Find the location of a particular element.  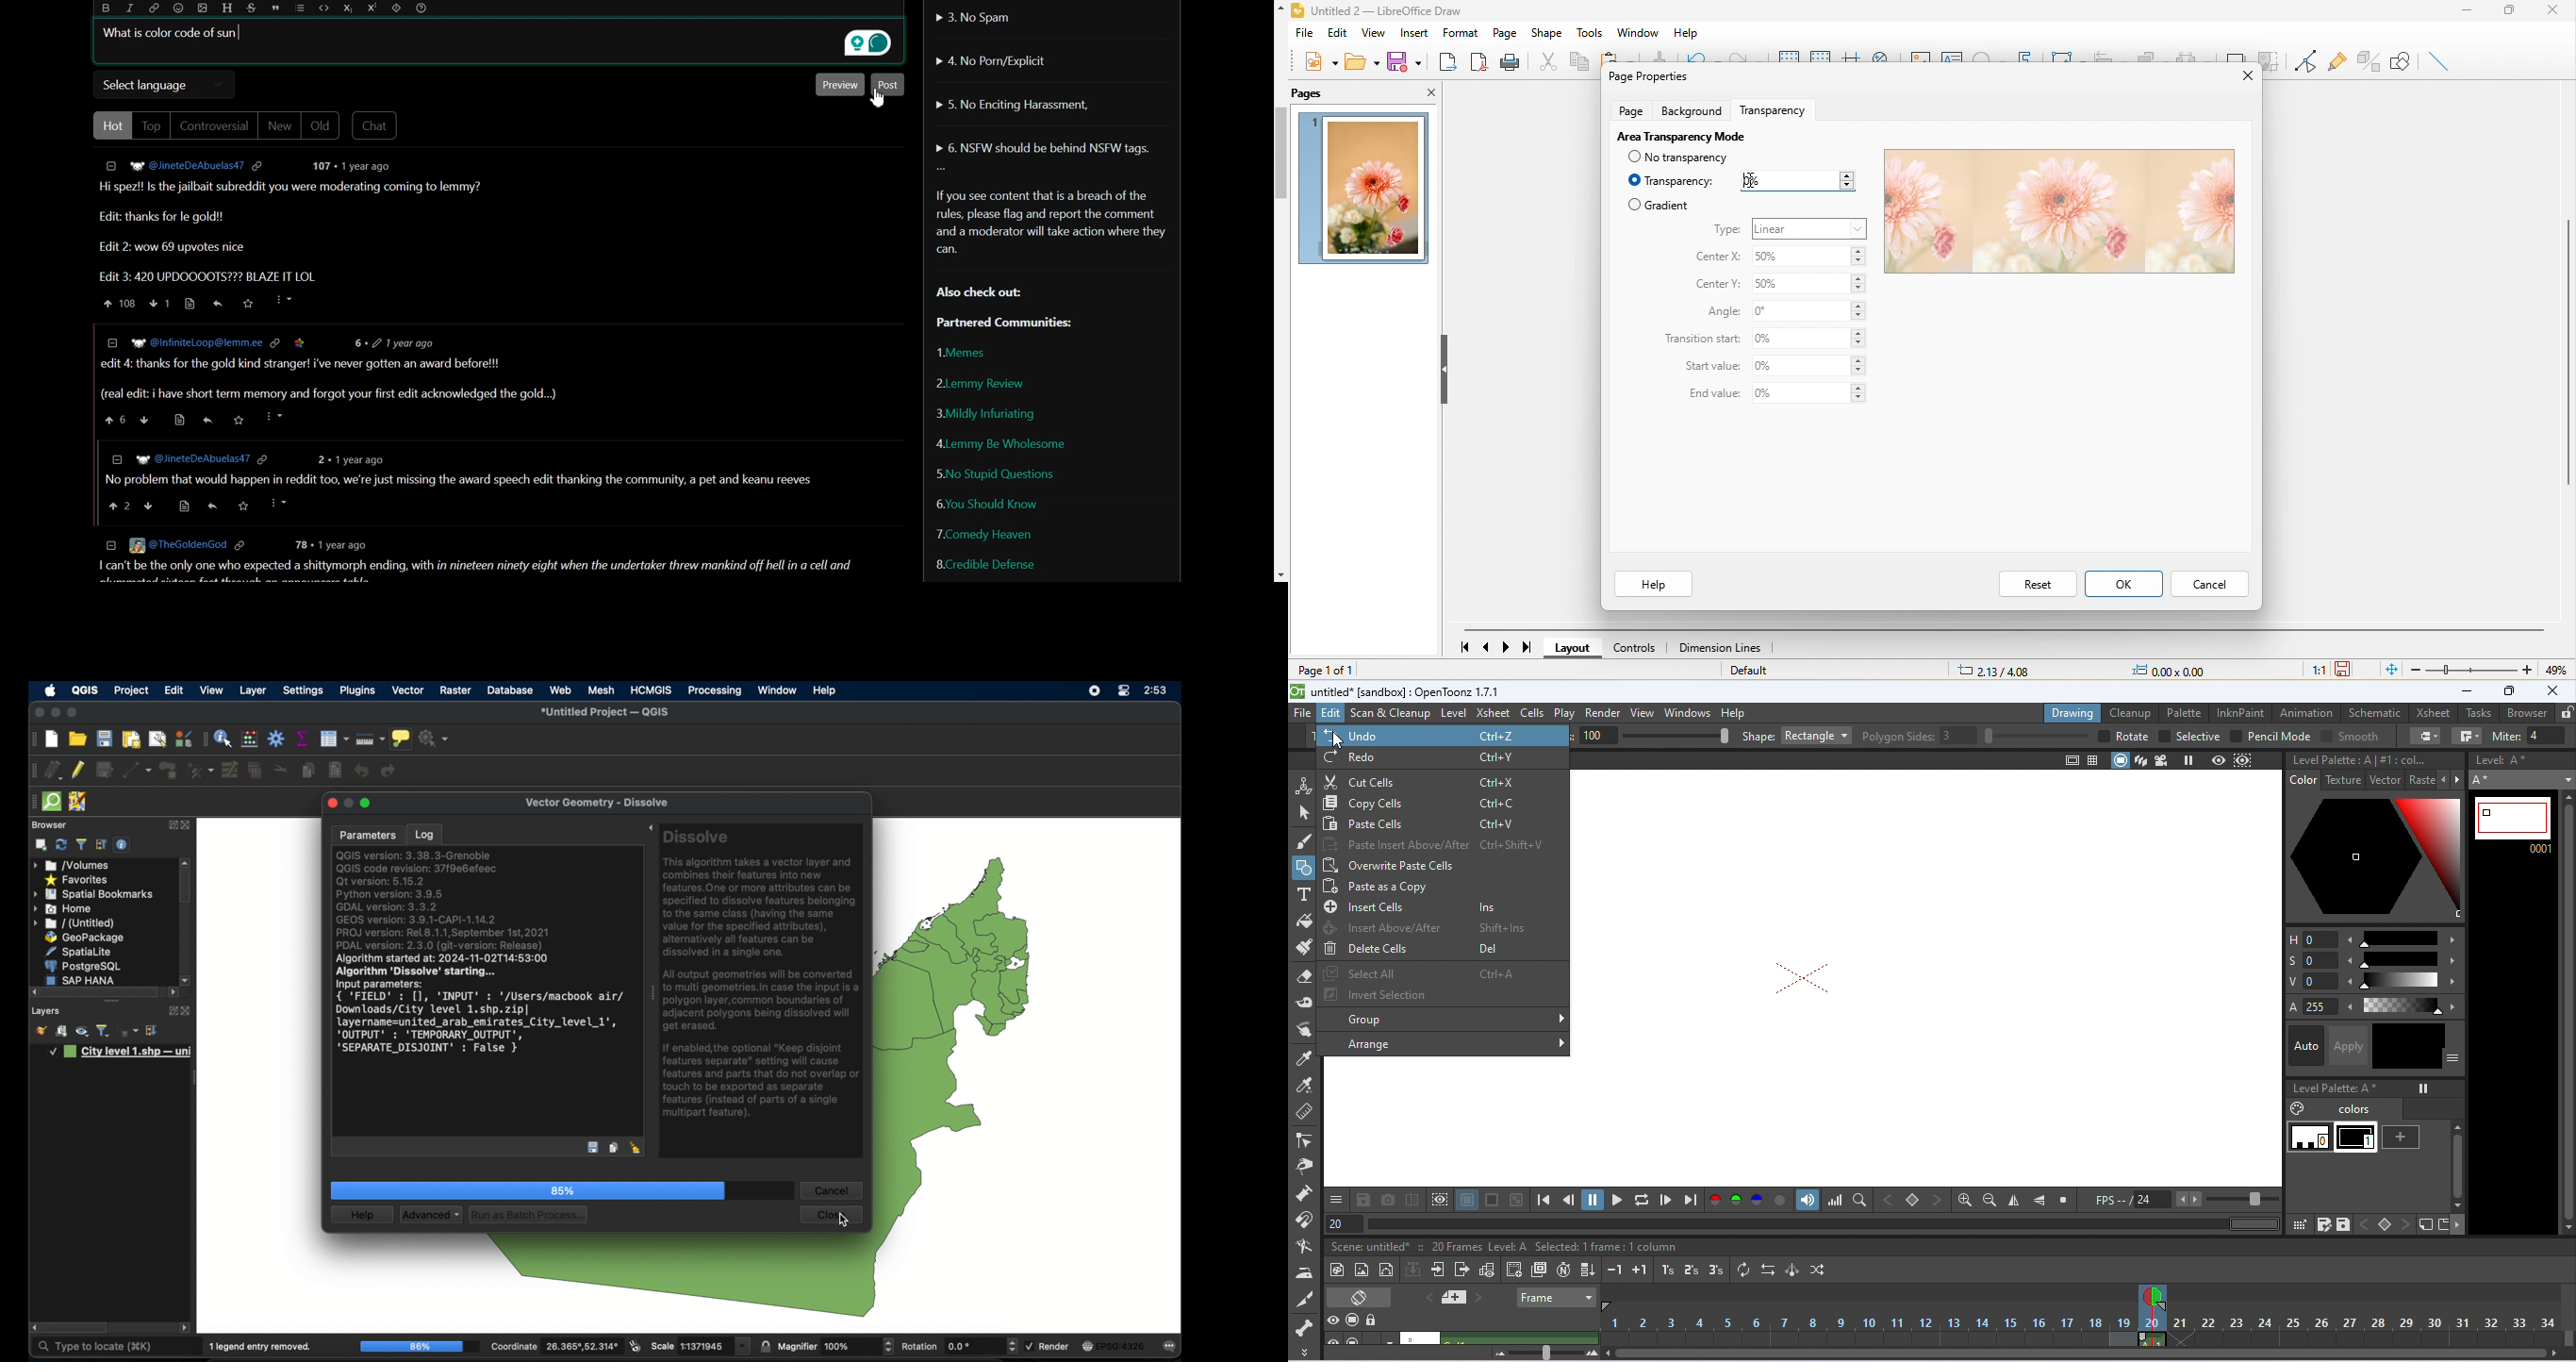

file is located at coordinates (1306, 33).